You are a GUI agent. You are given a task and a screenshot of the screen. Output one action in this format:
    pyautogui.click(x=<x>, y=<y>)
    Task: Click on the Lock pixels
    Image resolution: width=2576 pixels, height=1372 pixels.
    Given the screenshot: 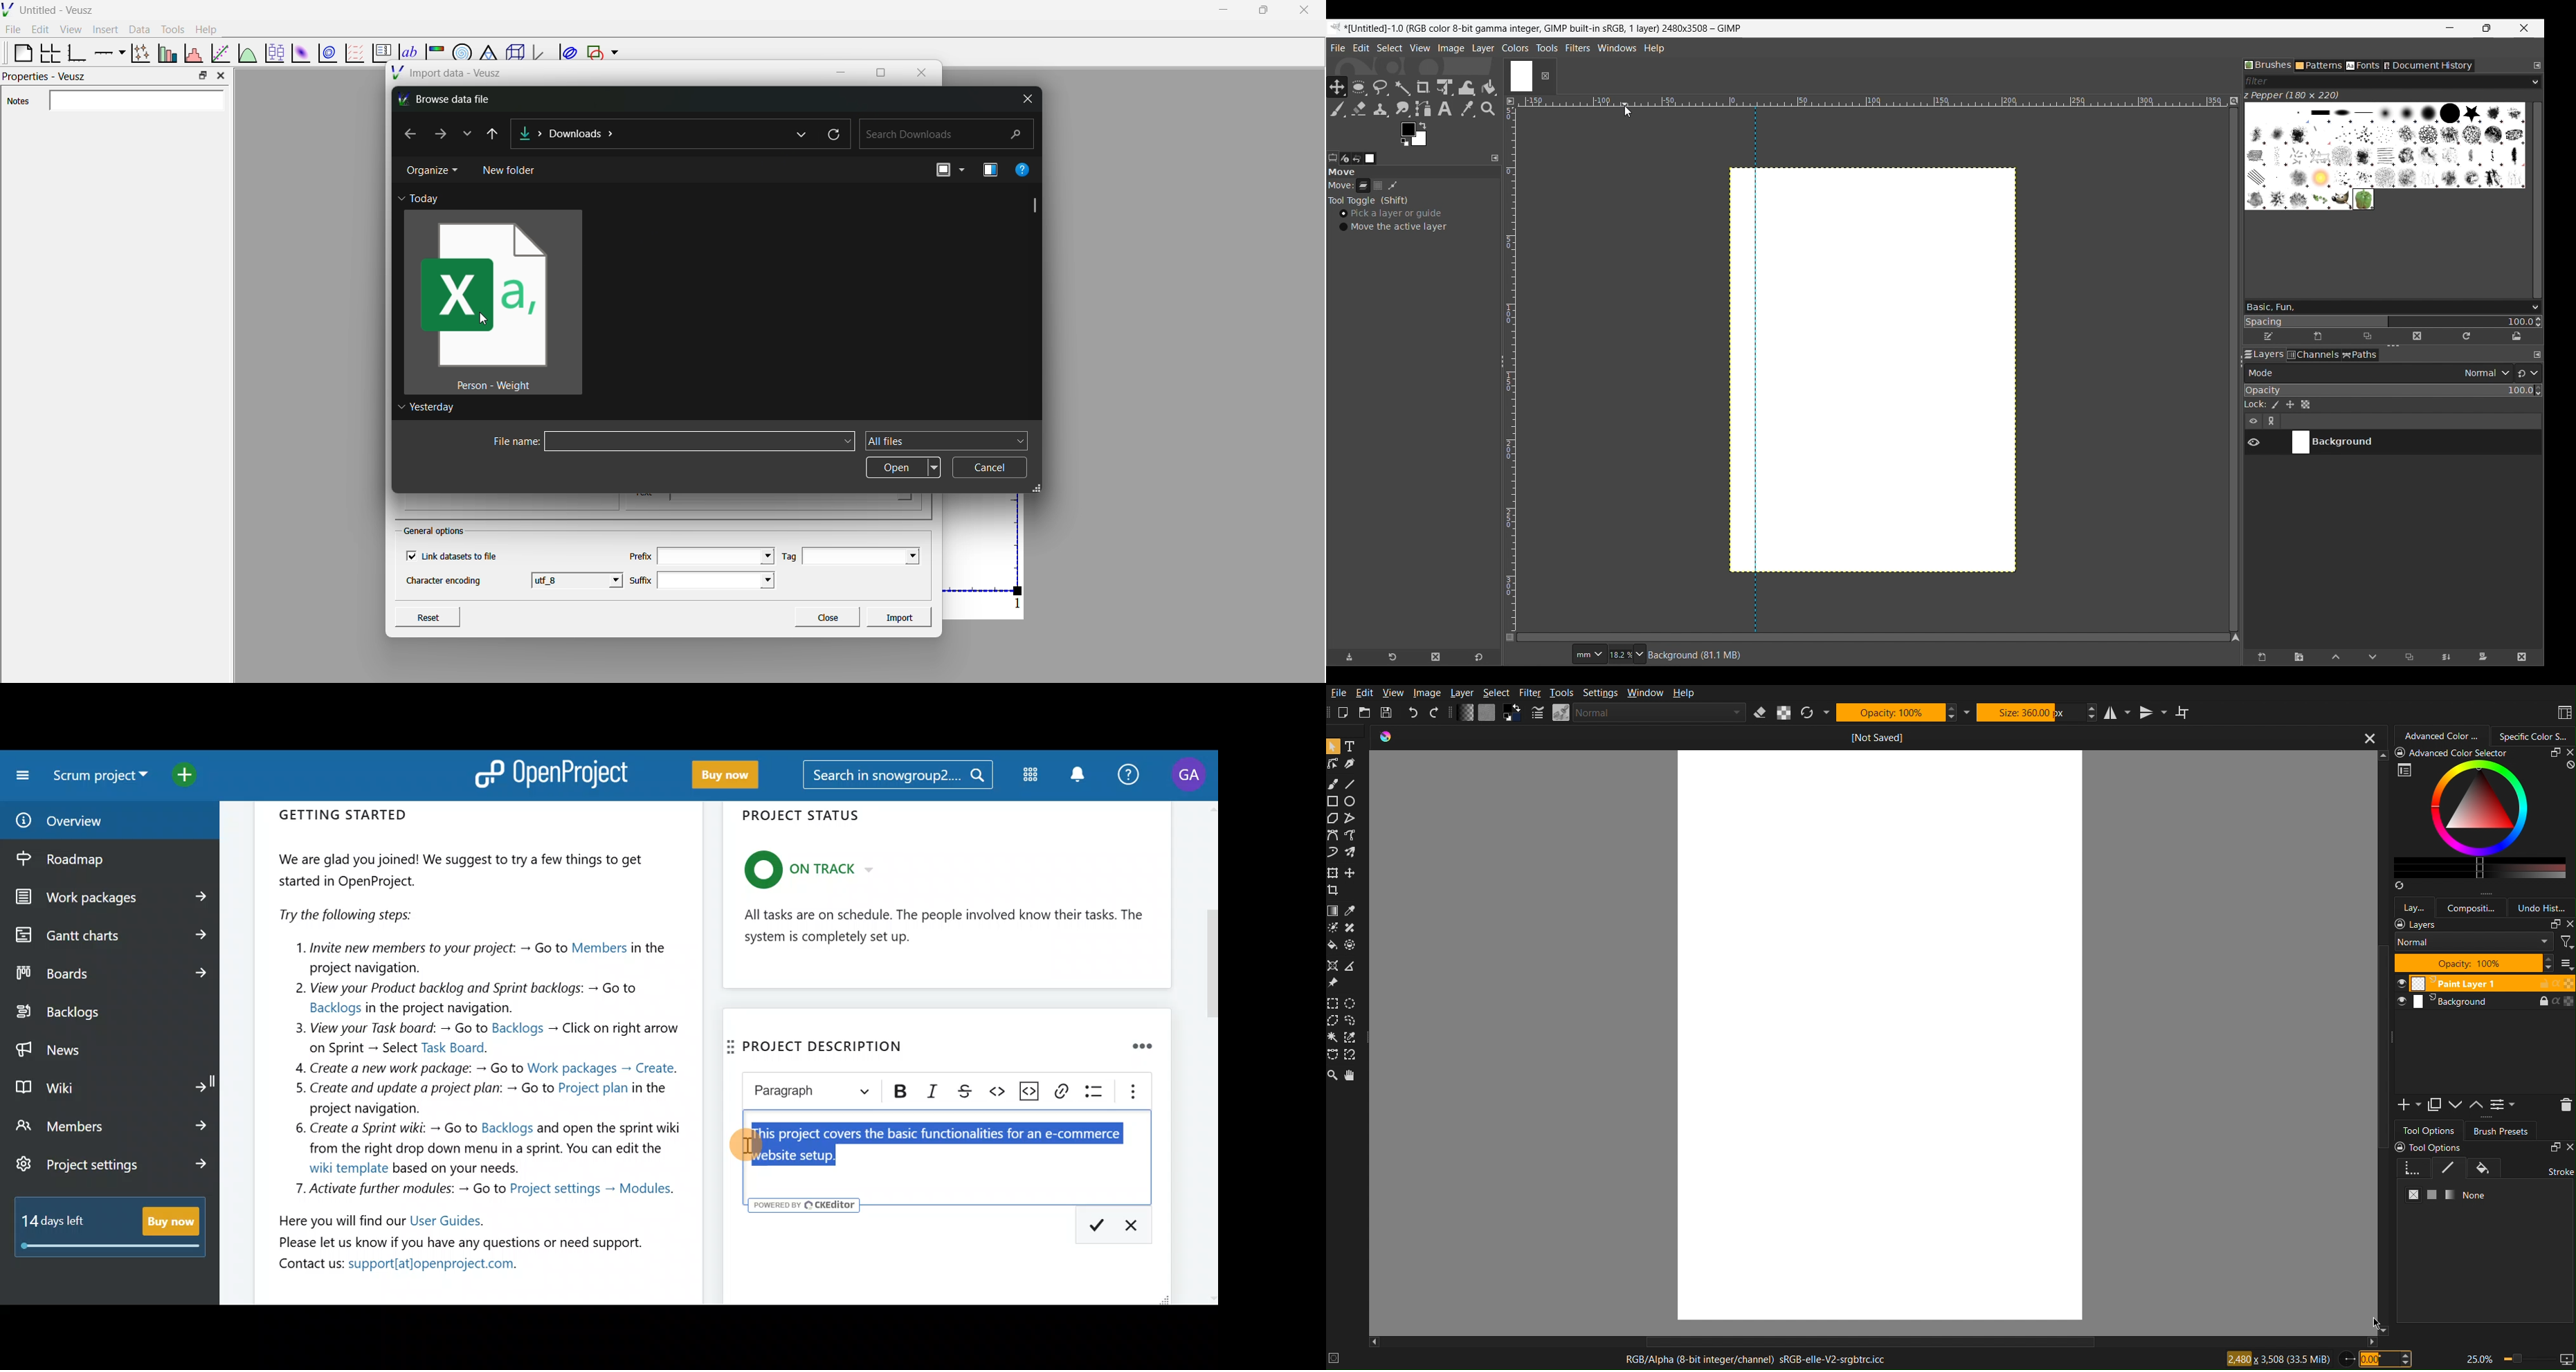 What is the action you would take?
    pyautogui.click(x=2275, y=405)
    